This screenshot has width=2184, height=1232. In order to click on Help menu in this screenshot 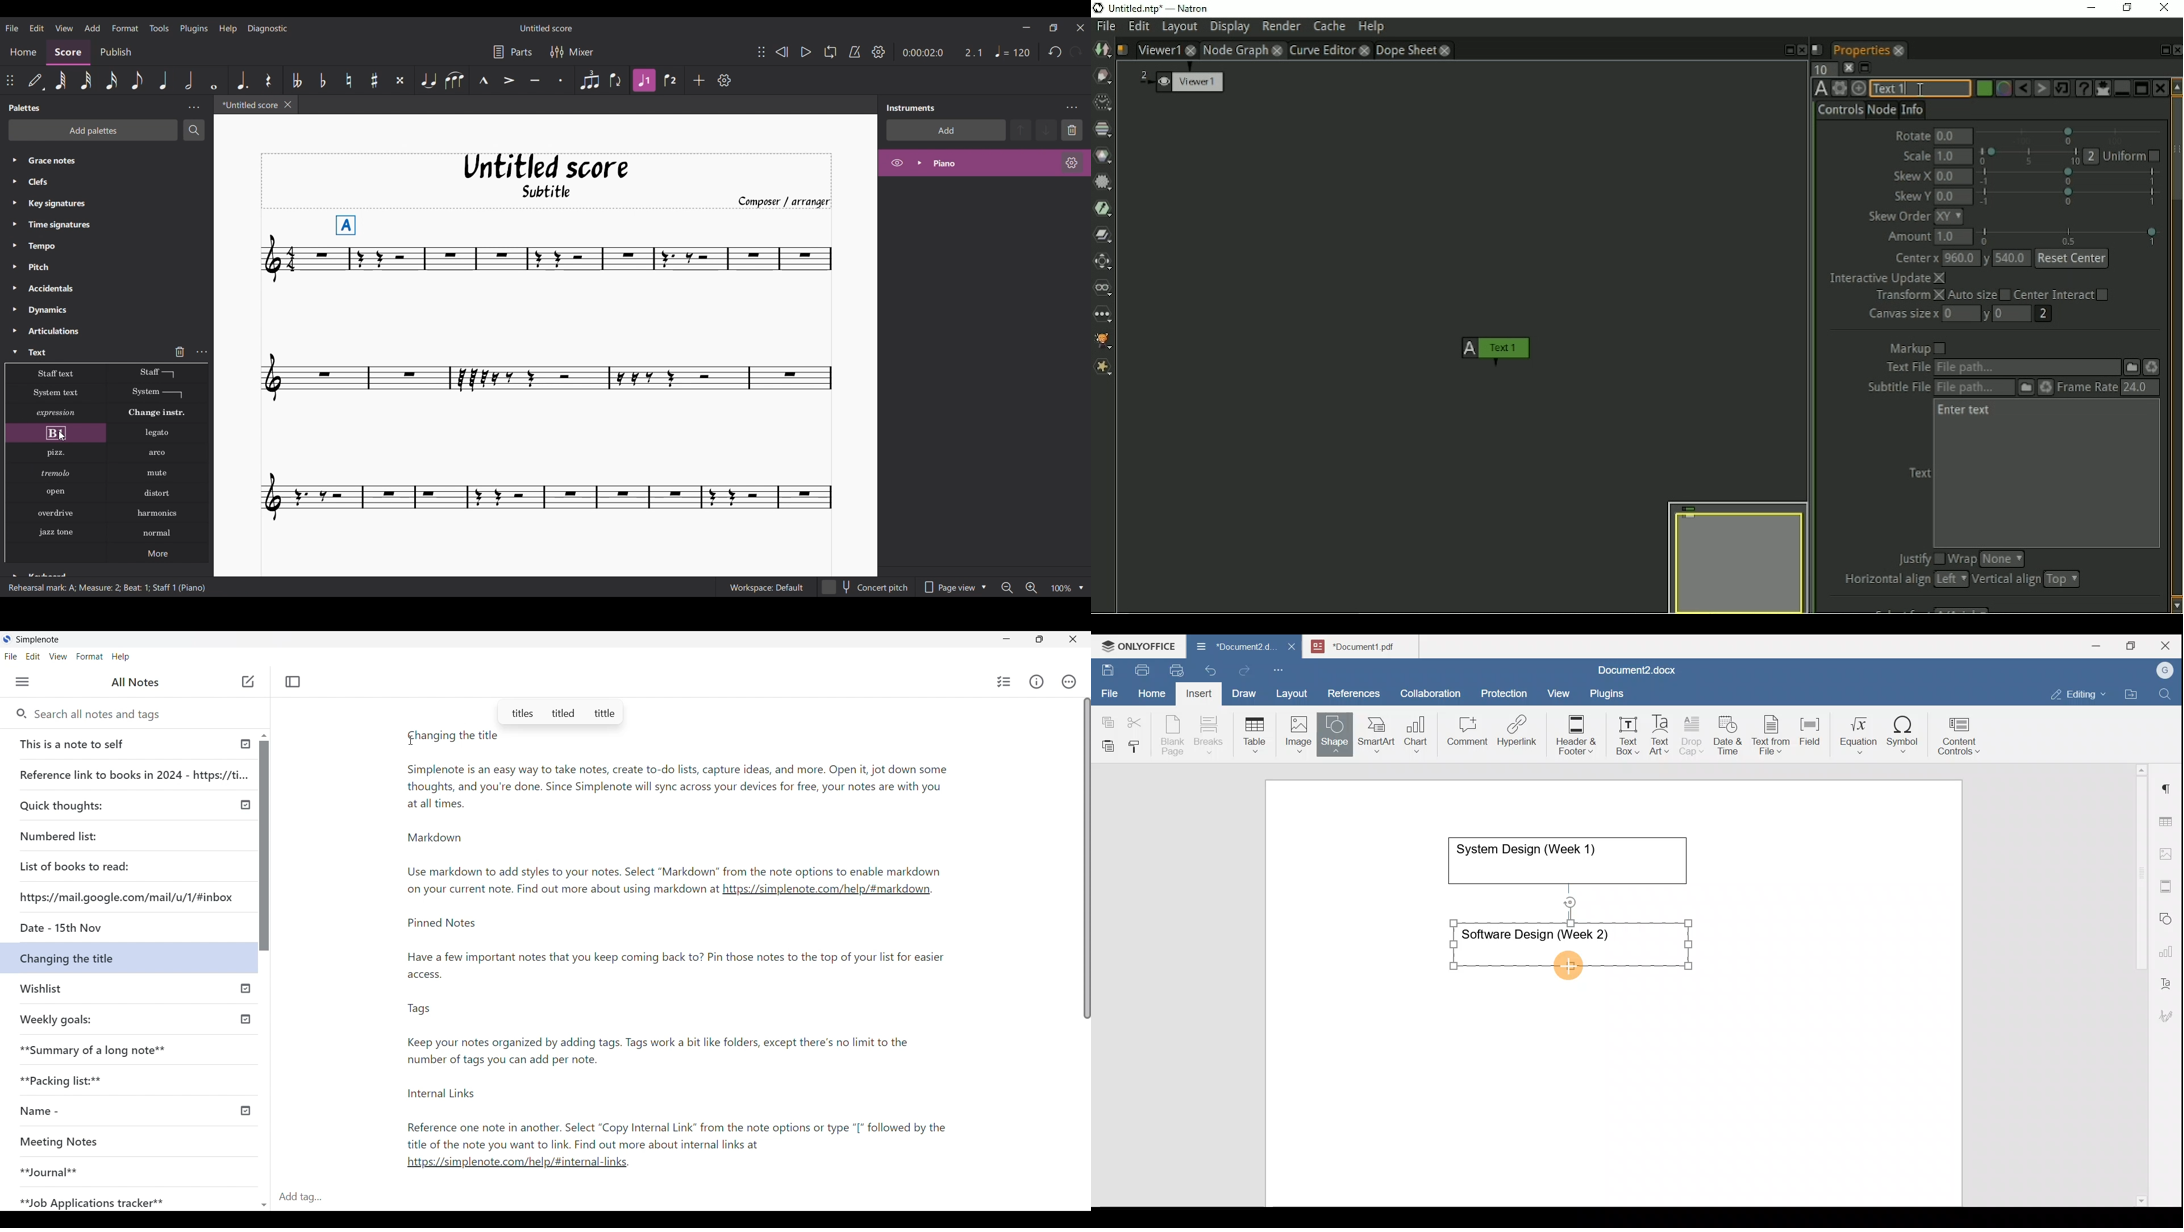, I will do `click(121, 657)`.